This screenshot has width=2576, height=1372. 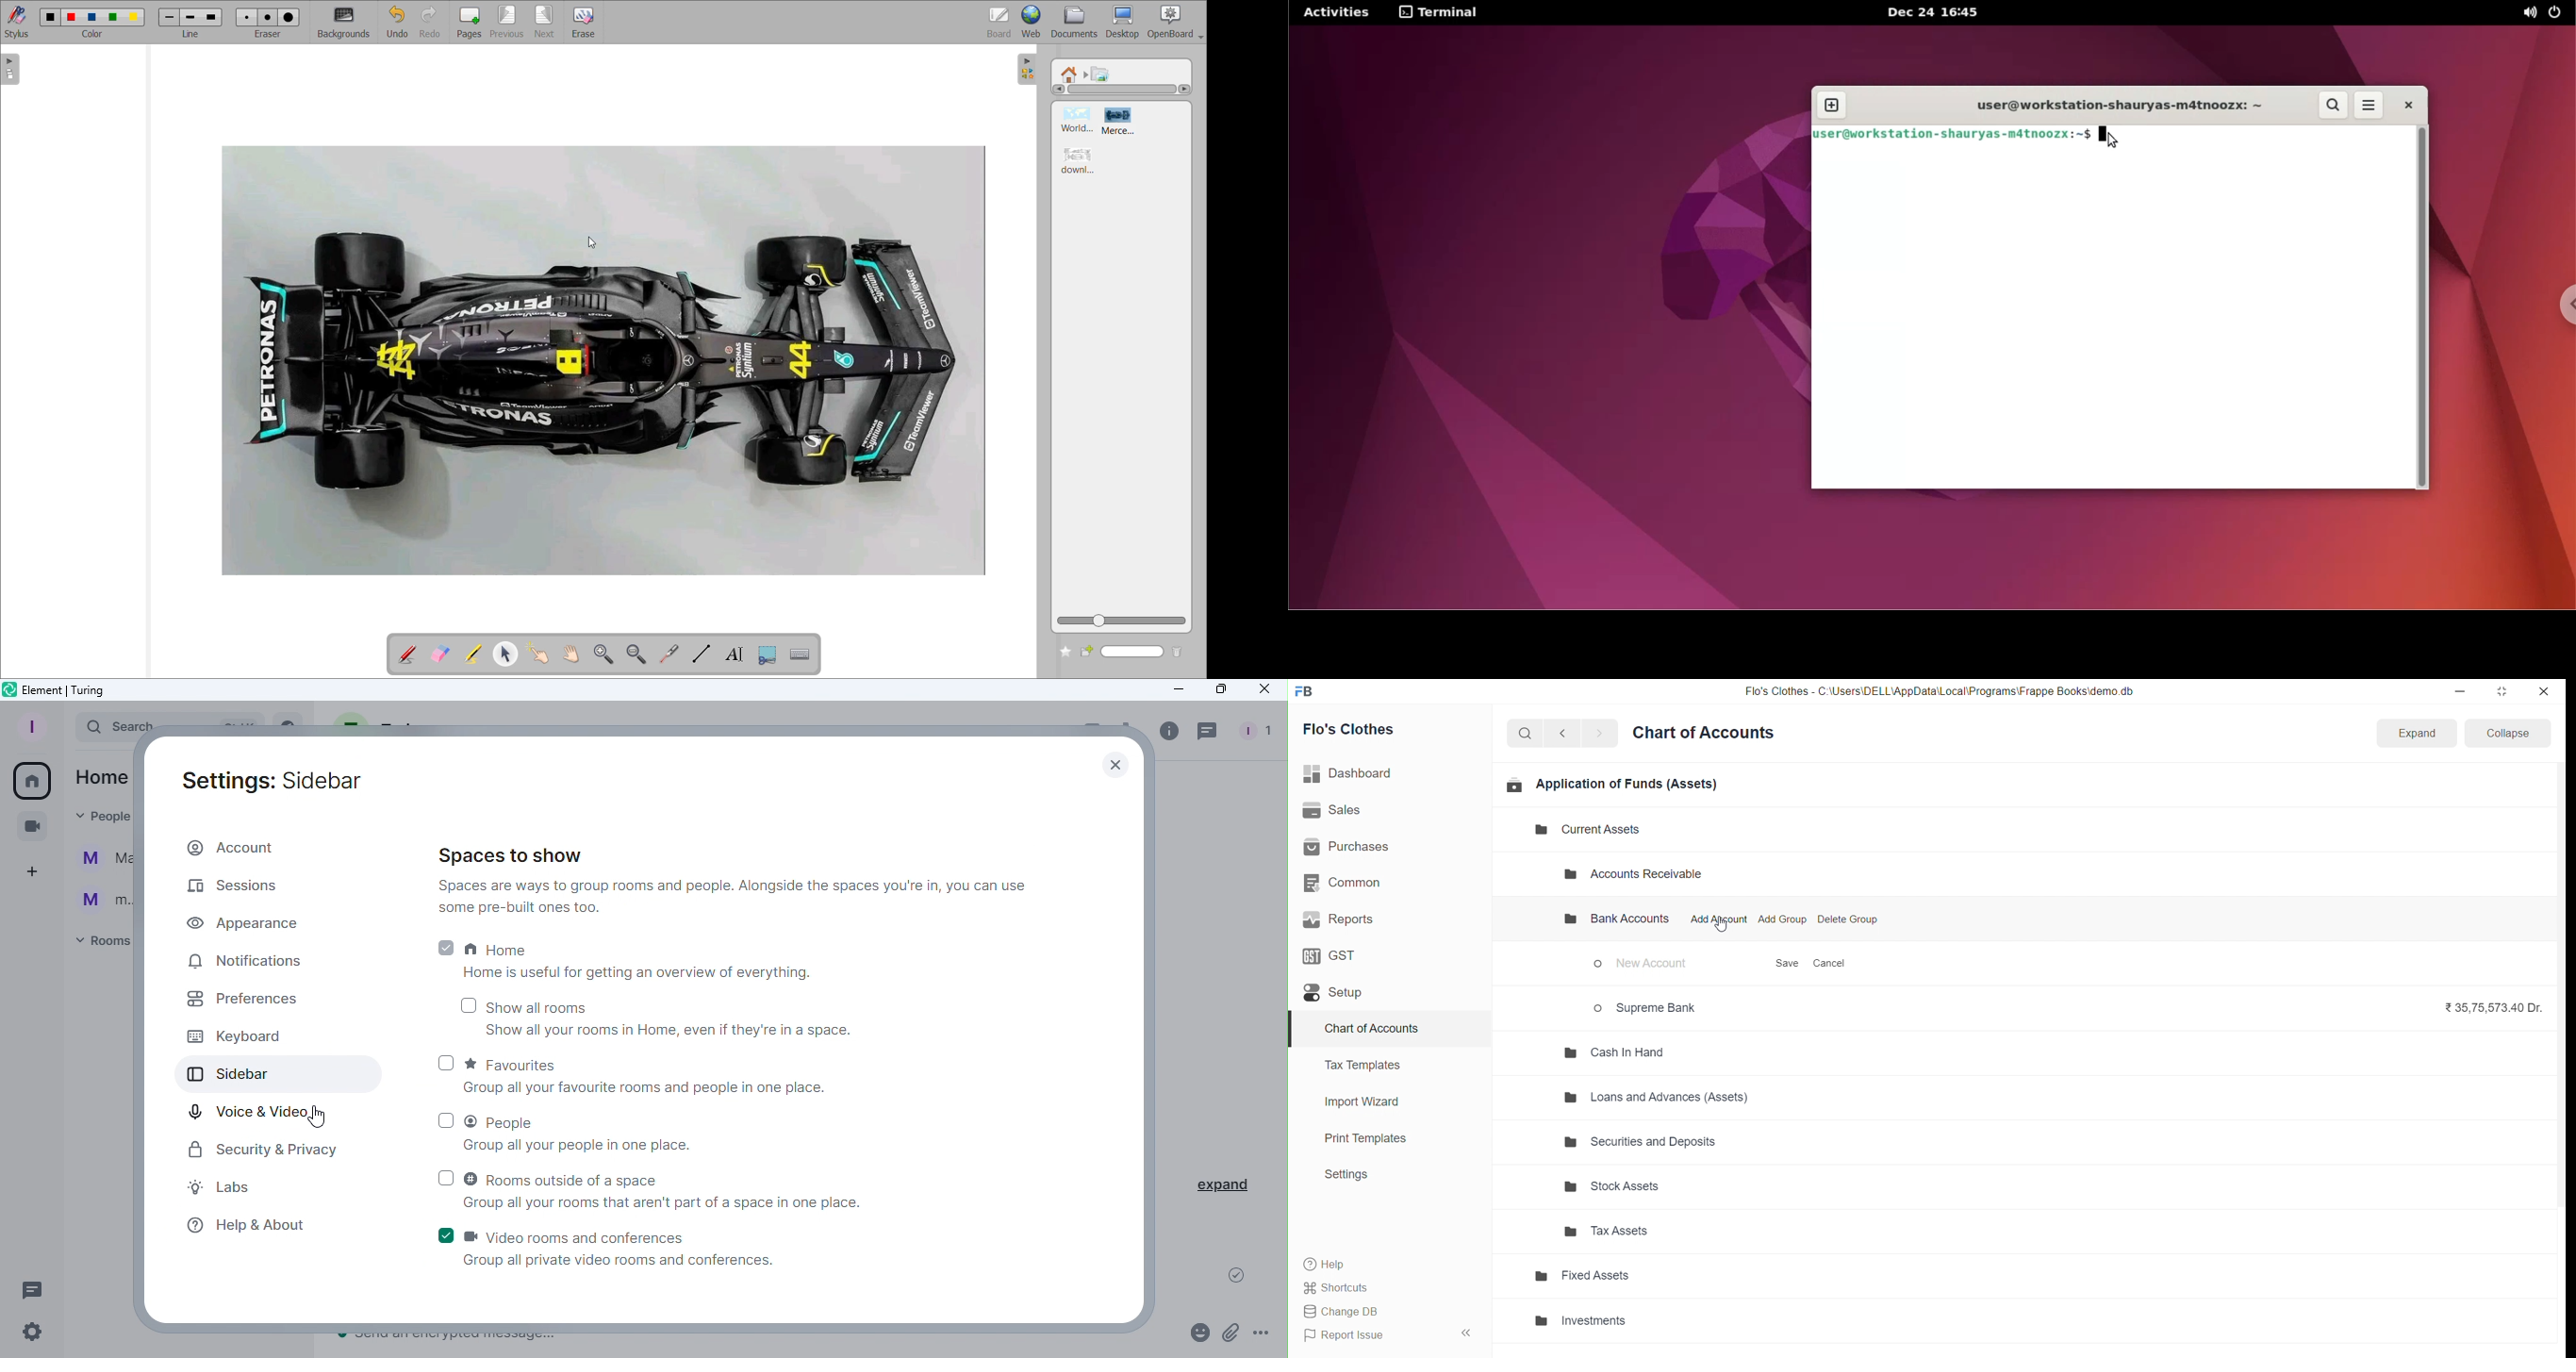 What do you see at coordinates (31, 725) in the screenshot?
I see `Profile` at bounding box center [31, 725].